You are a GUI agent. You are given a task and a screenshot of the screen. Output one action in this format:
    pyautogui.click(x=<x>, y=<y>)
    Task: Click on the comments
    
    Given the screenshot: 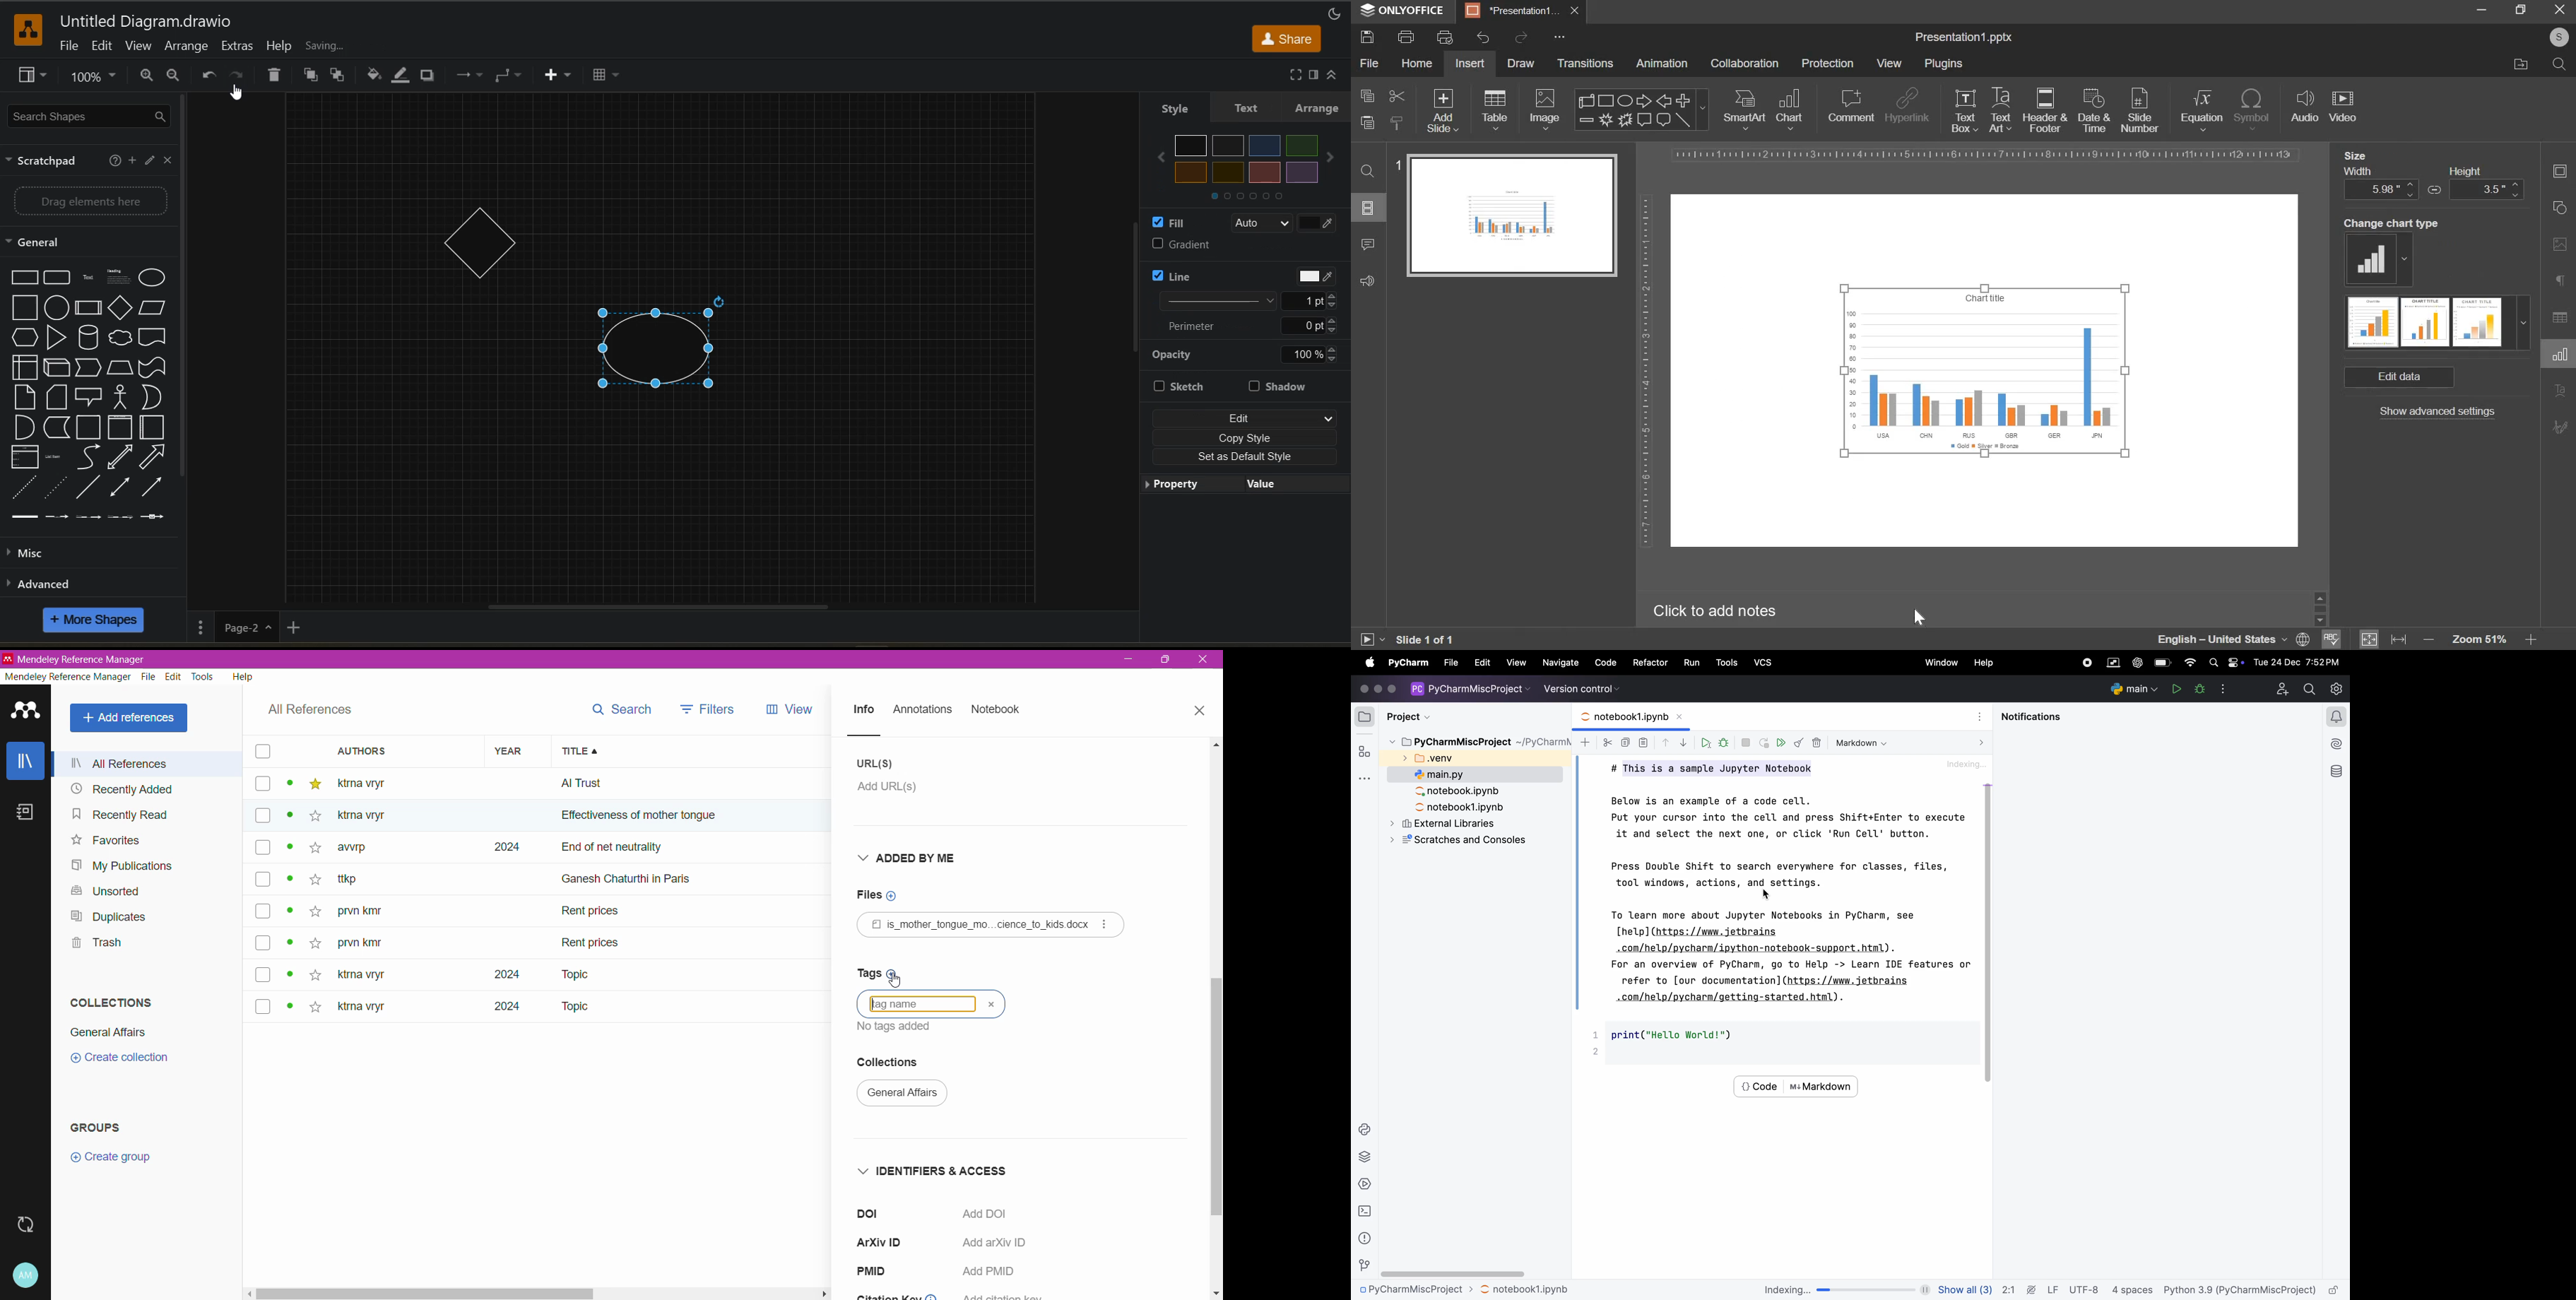 What is the action you would take?
    pyautogui.click(x=1367, y=244)
    